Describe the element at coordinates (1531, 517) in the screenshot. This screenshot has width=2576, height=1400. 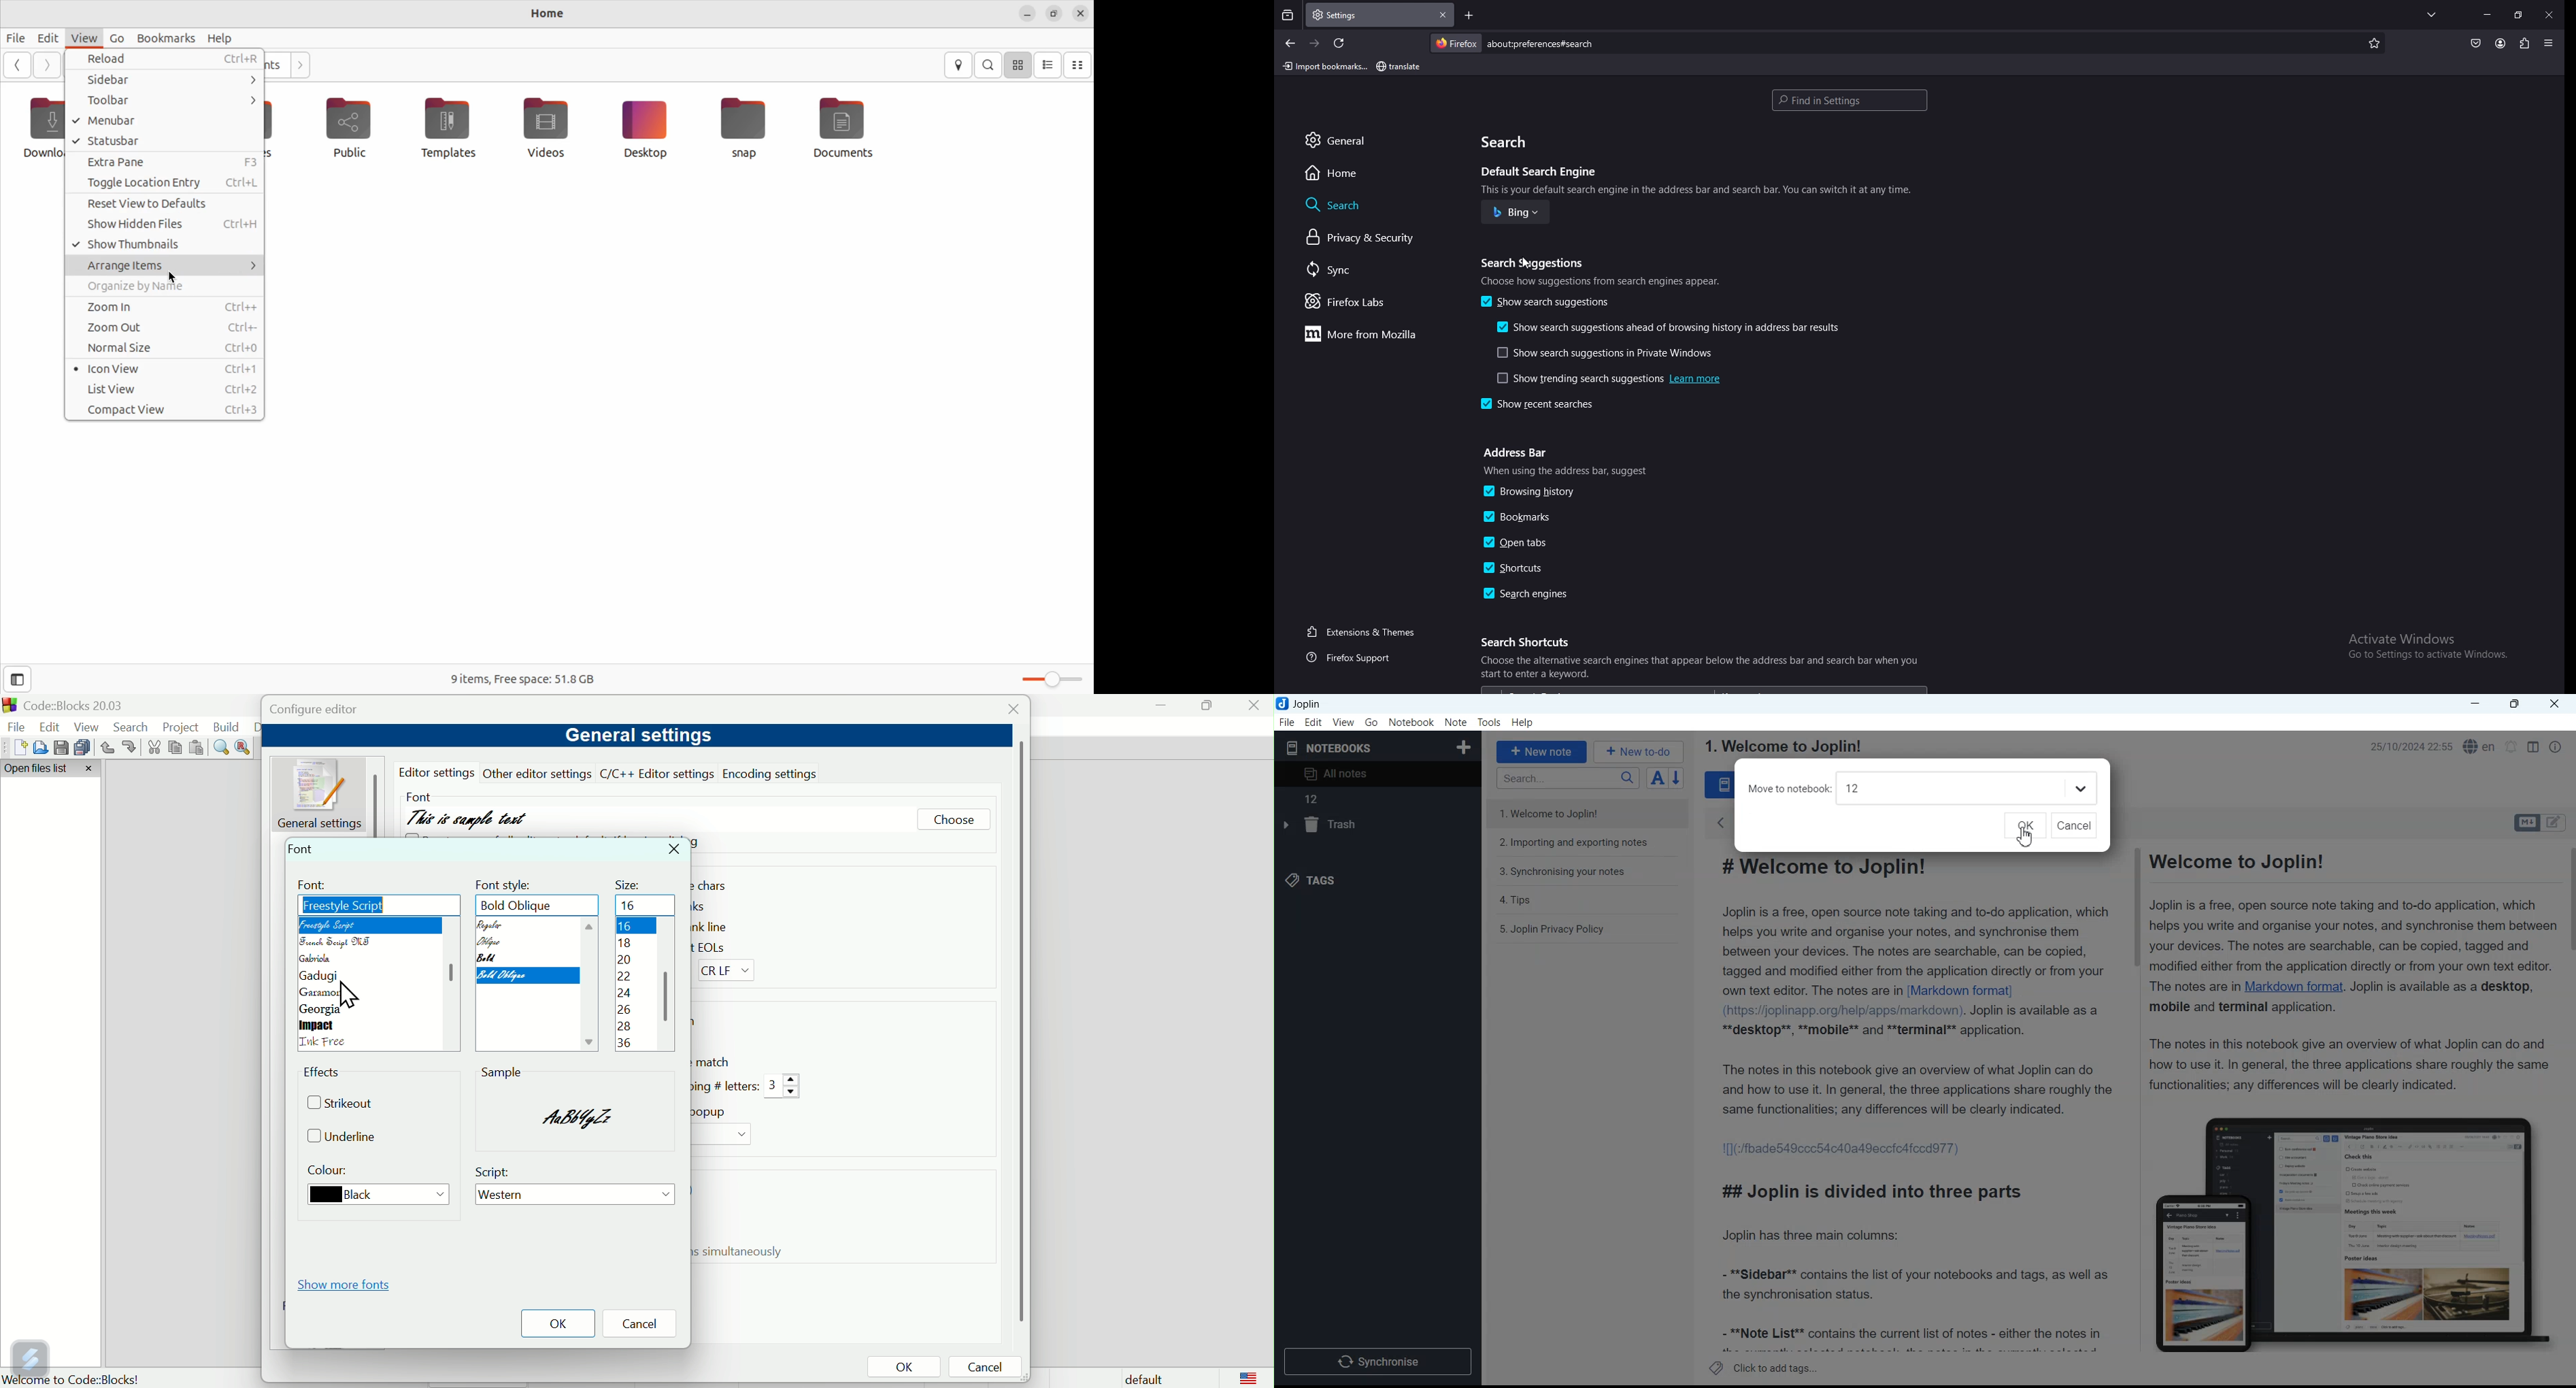
I see `bookmarks` at that location.